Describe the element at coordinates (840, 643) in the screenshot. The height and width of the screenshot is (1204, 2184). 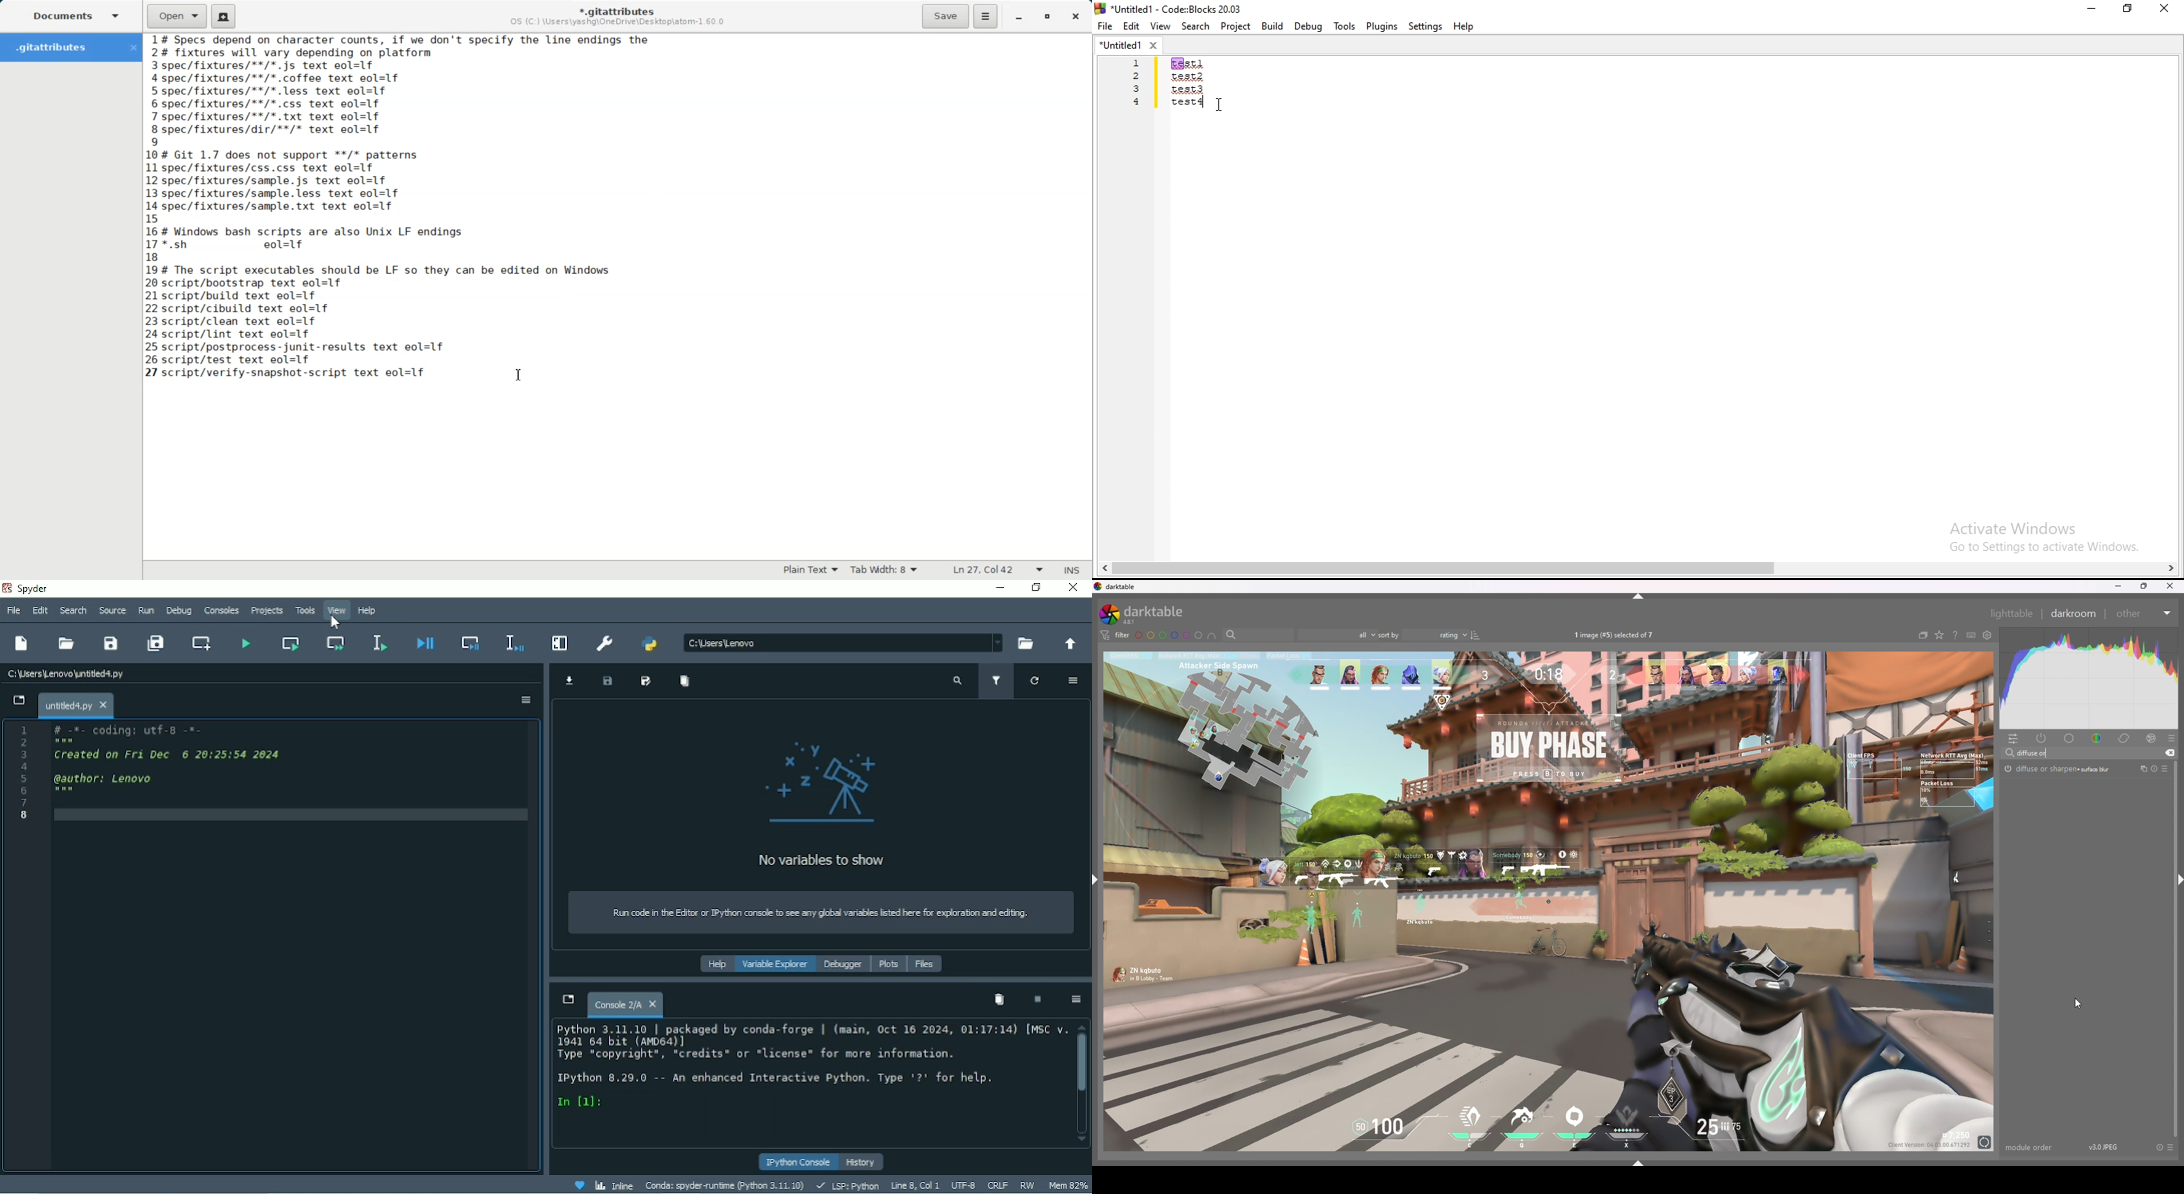
I see `File location` at that location.